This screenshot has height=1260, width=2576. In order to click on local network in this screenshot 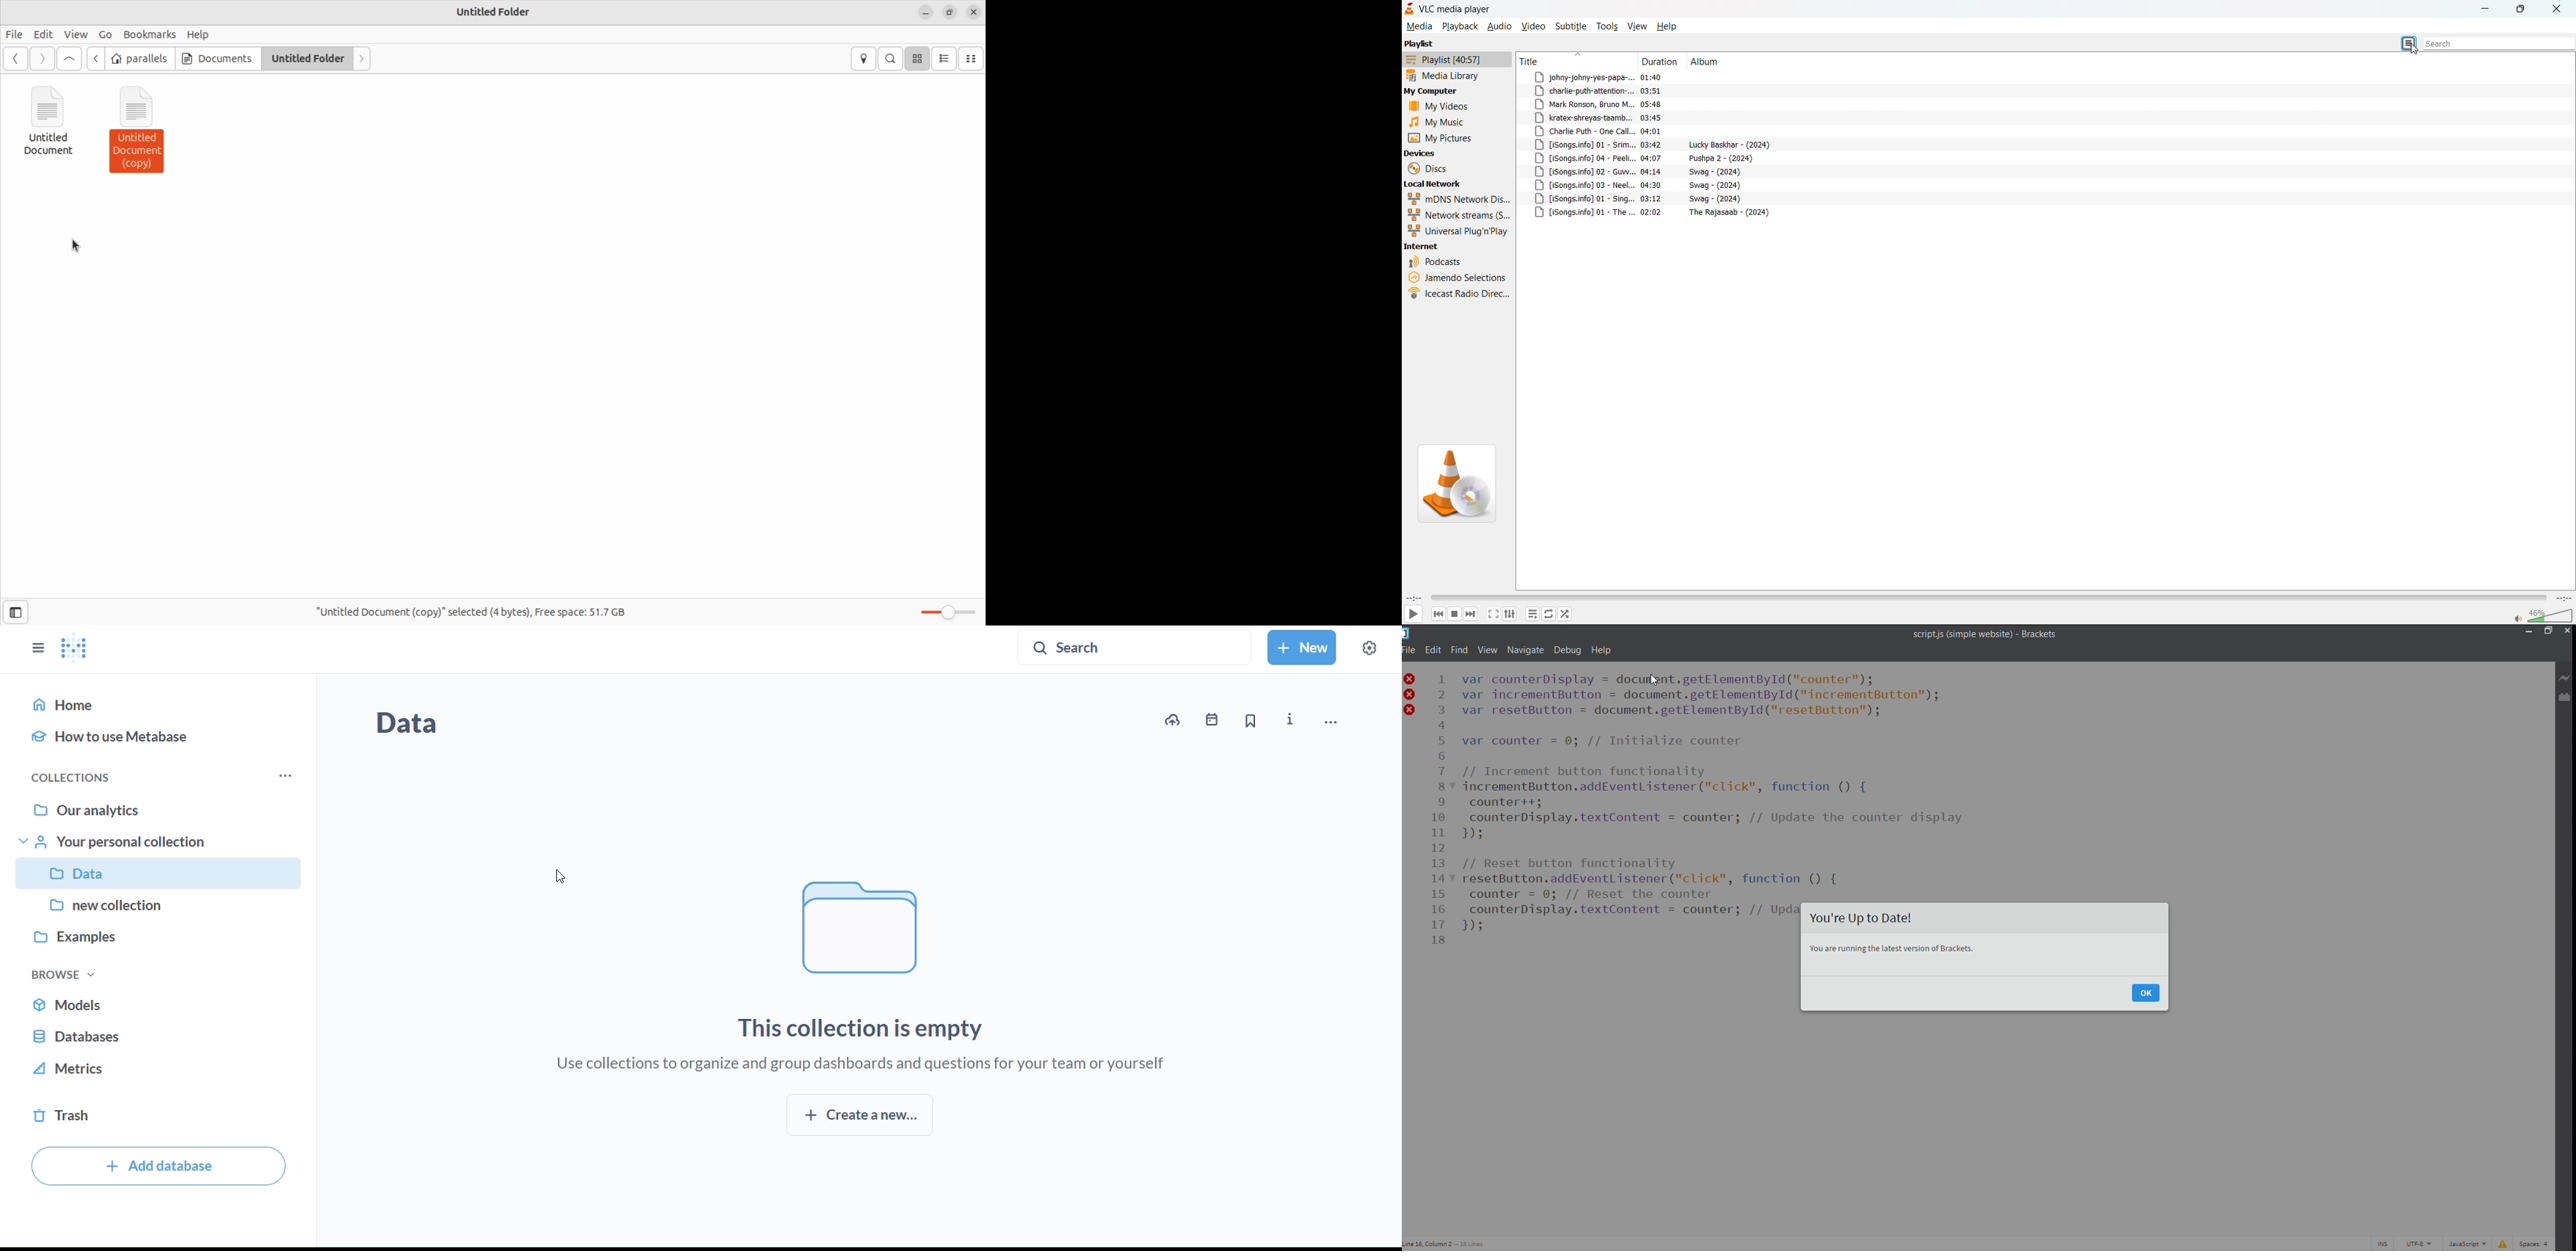, I will do `click(1435, 184)`.